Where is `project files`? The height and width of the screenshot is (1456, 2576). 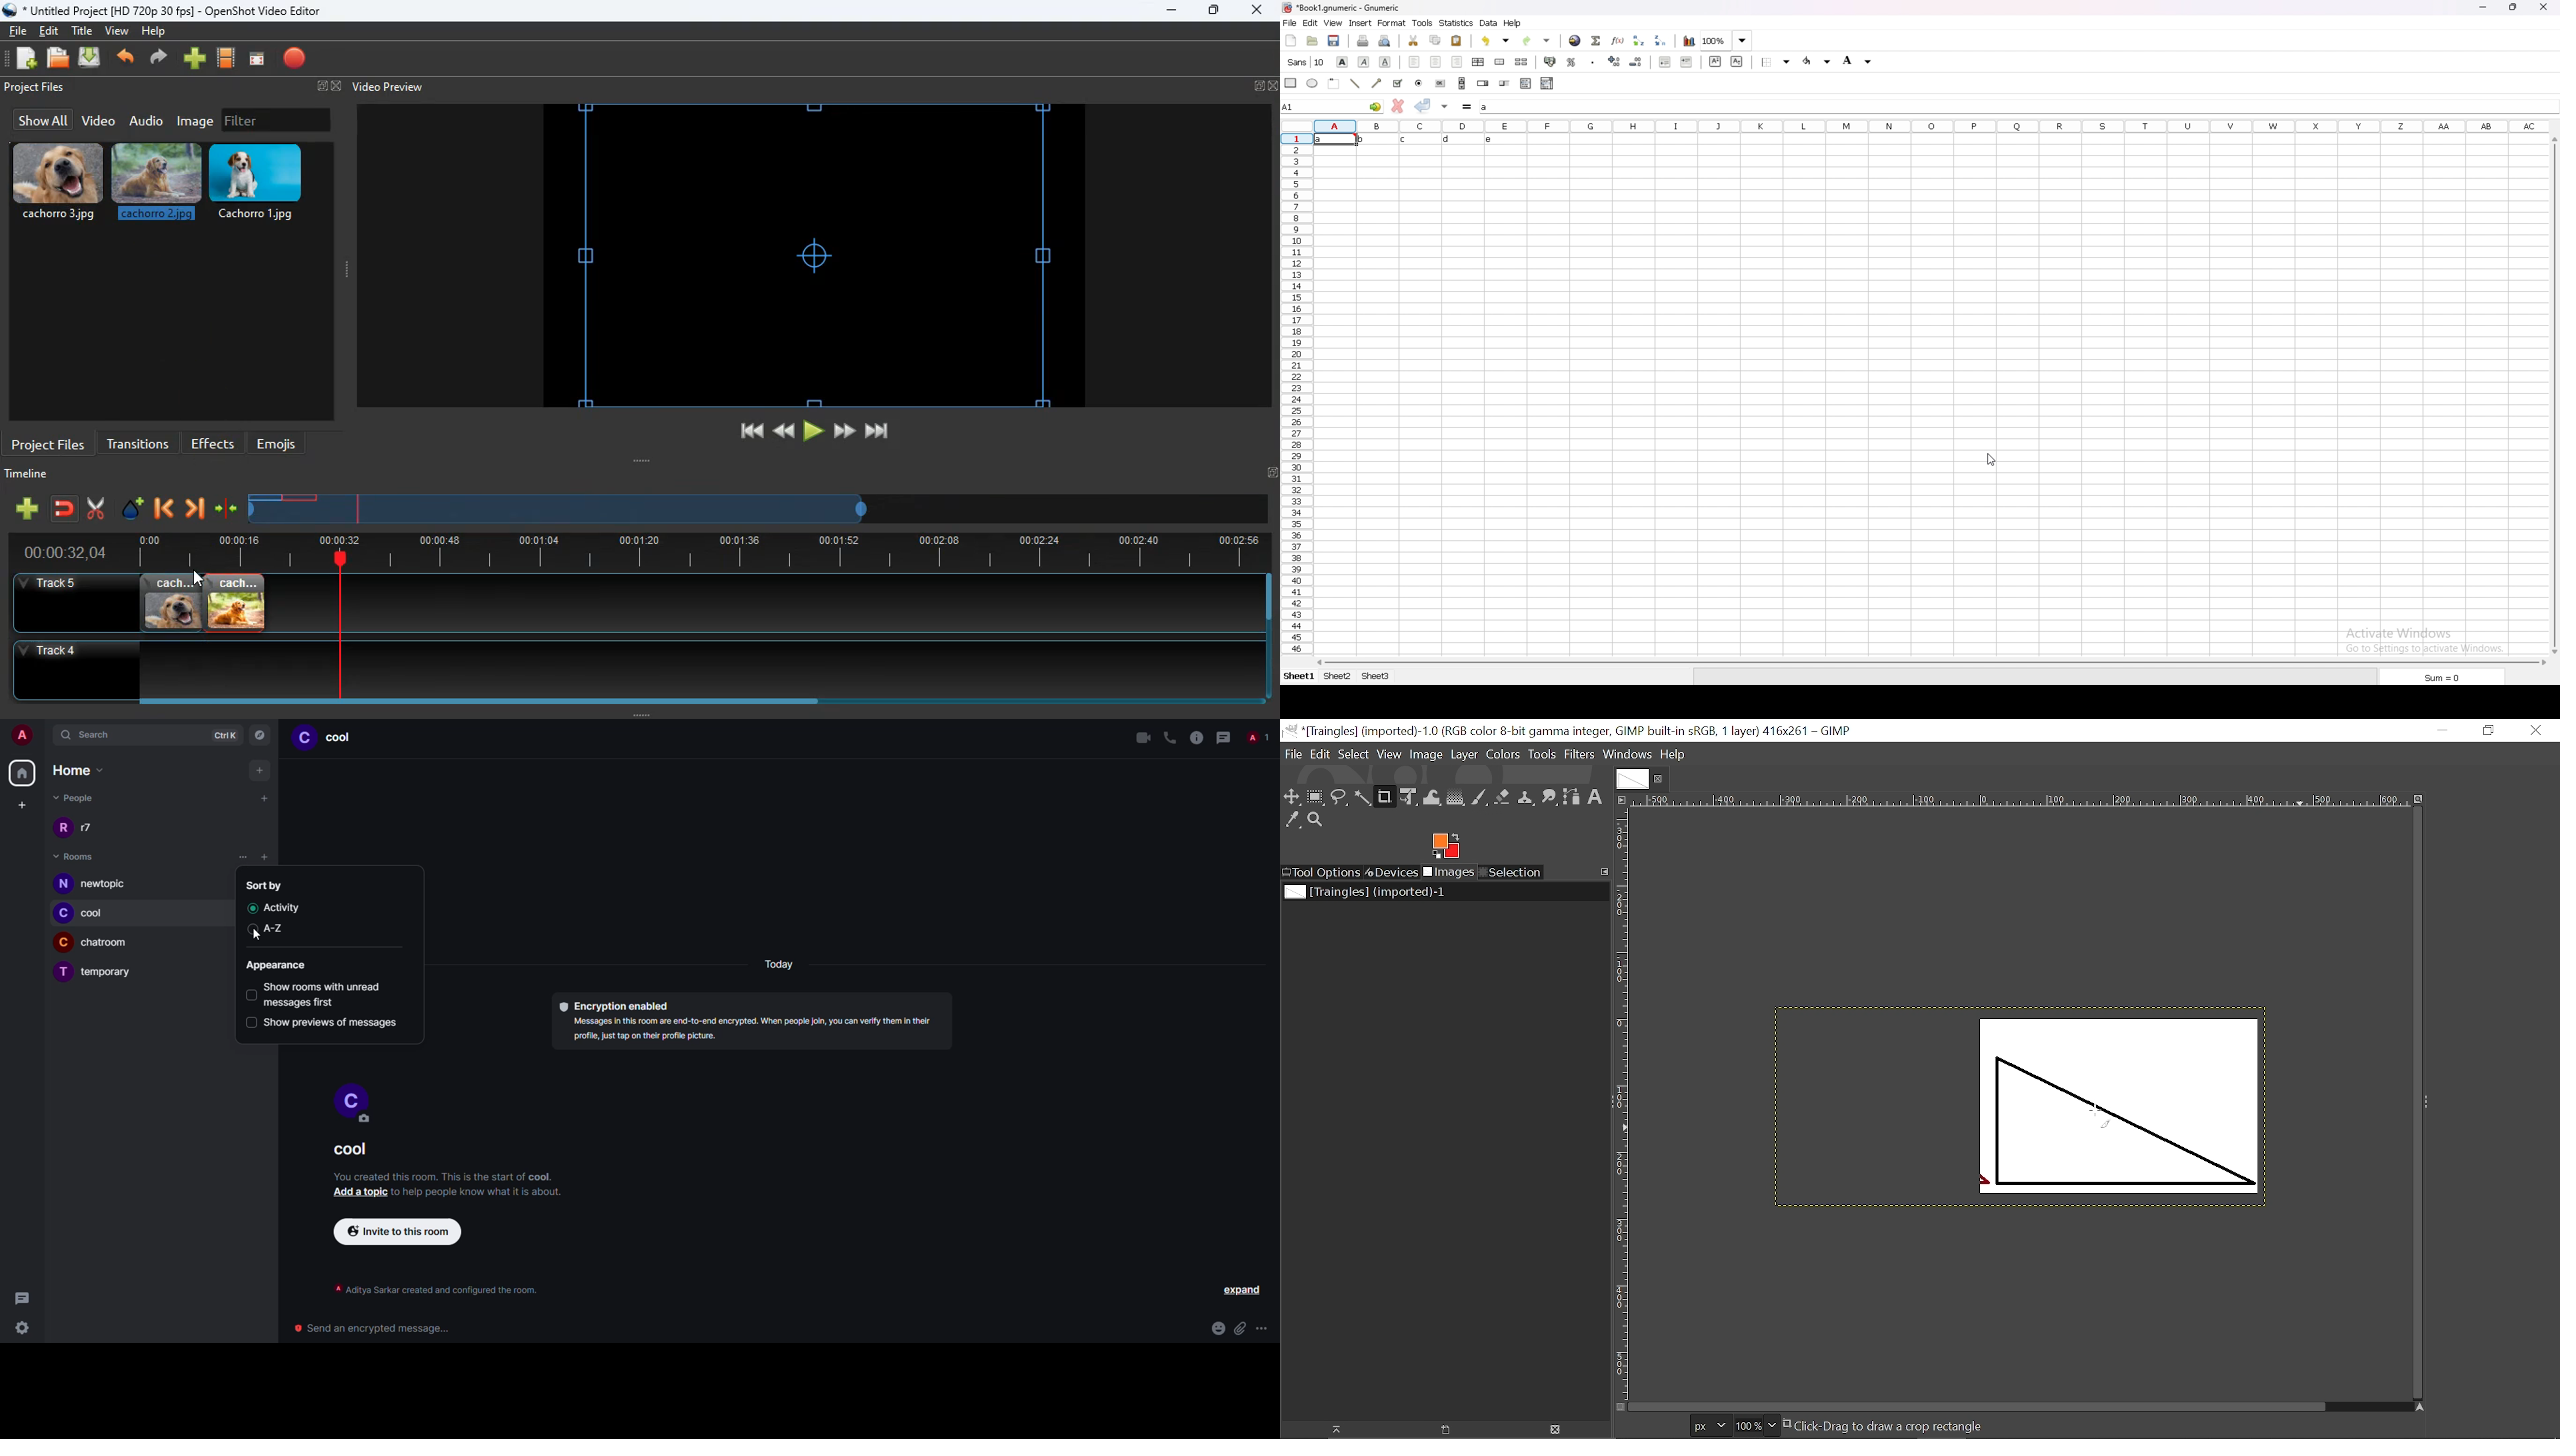 project files is located at coordinates (37, 88).